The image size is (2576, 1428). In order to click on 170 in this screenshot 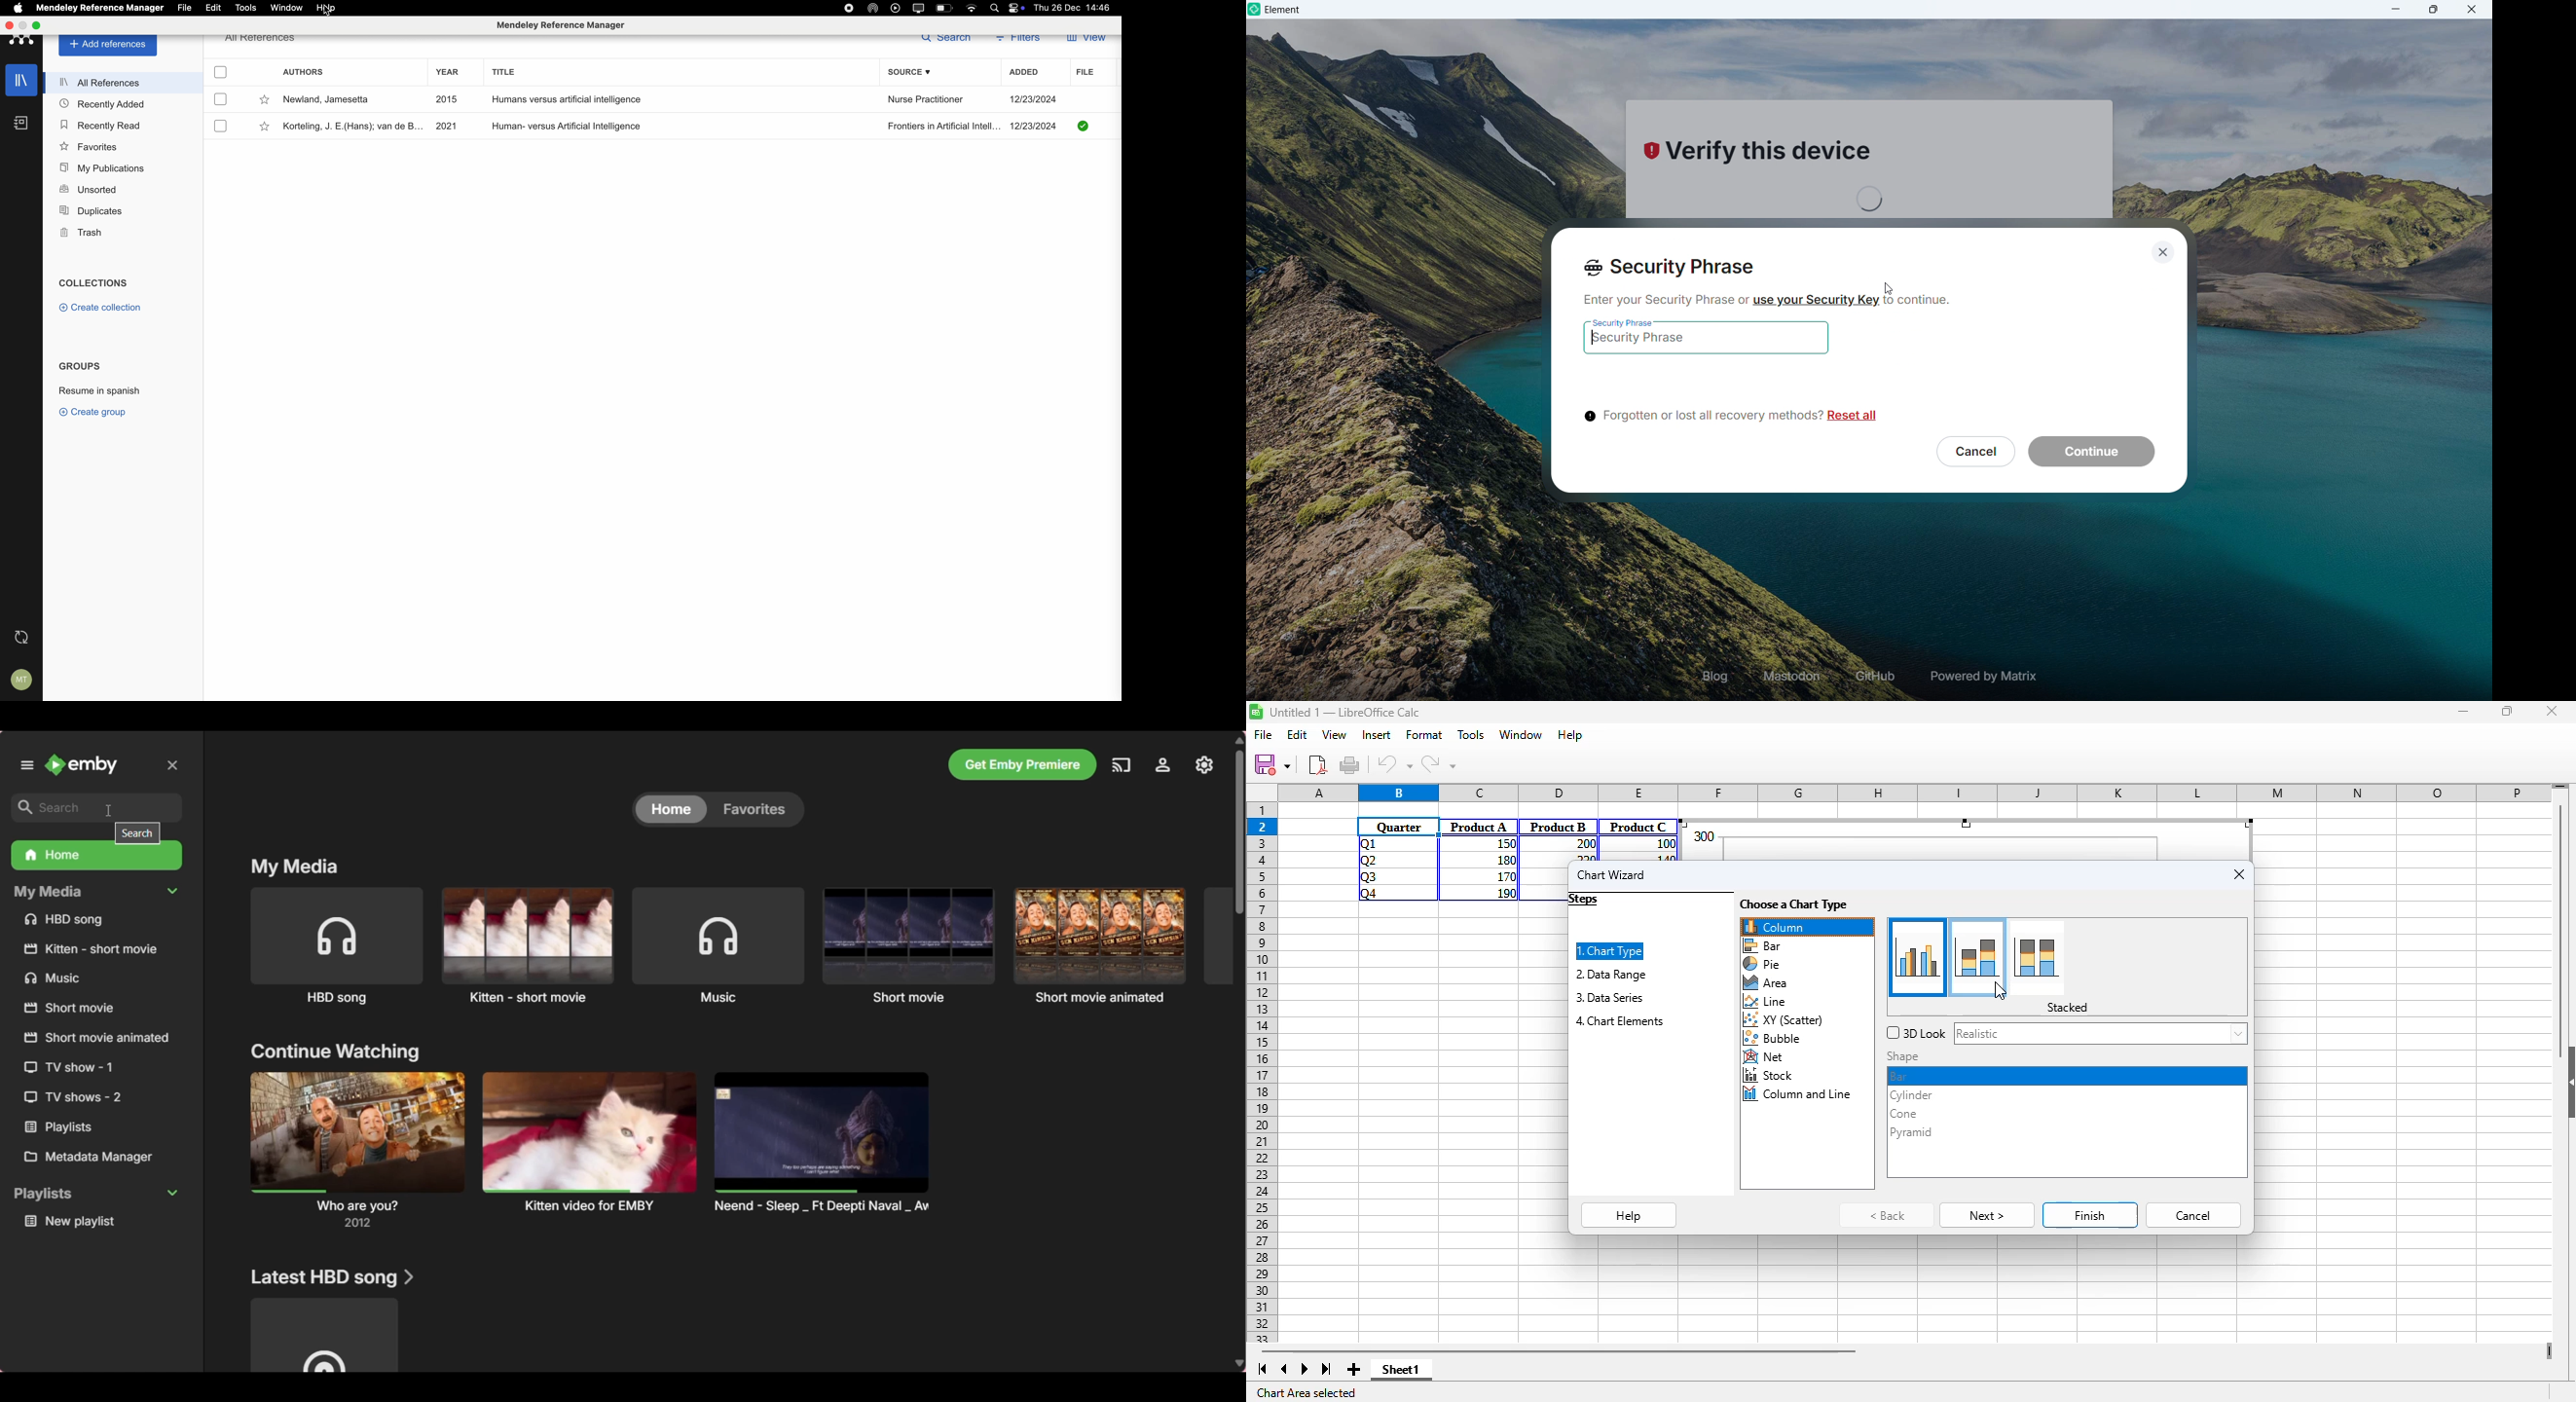, I will do `click(1504, 875)`.